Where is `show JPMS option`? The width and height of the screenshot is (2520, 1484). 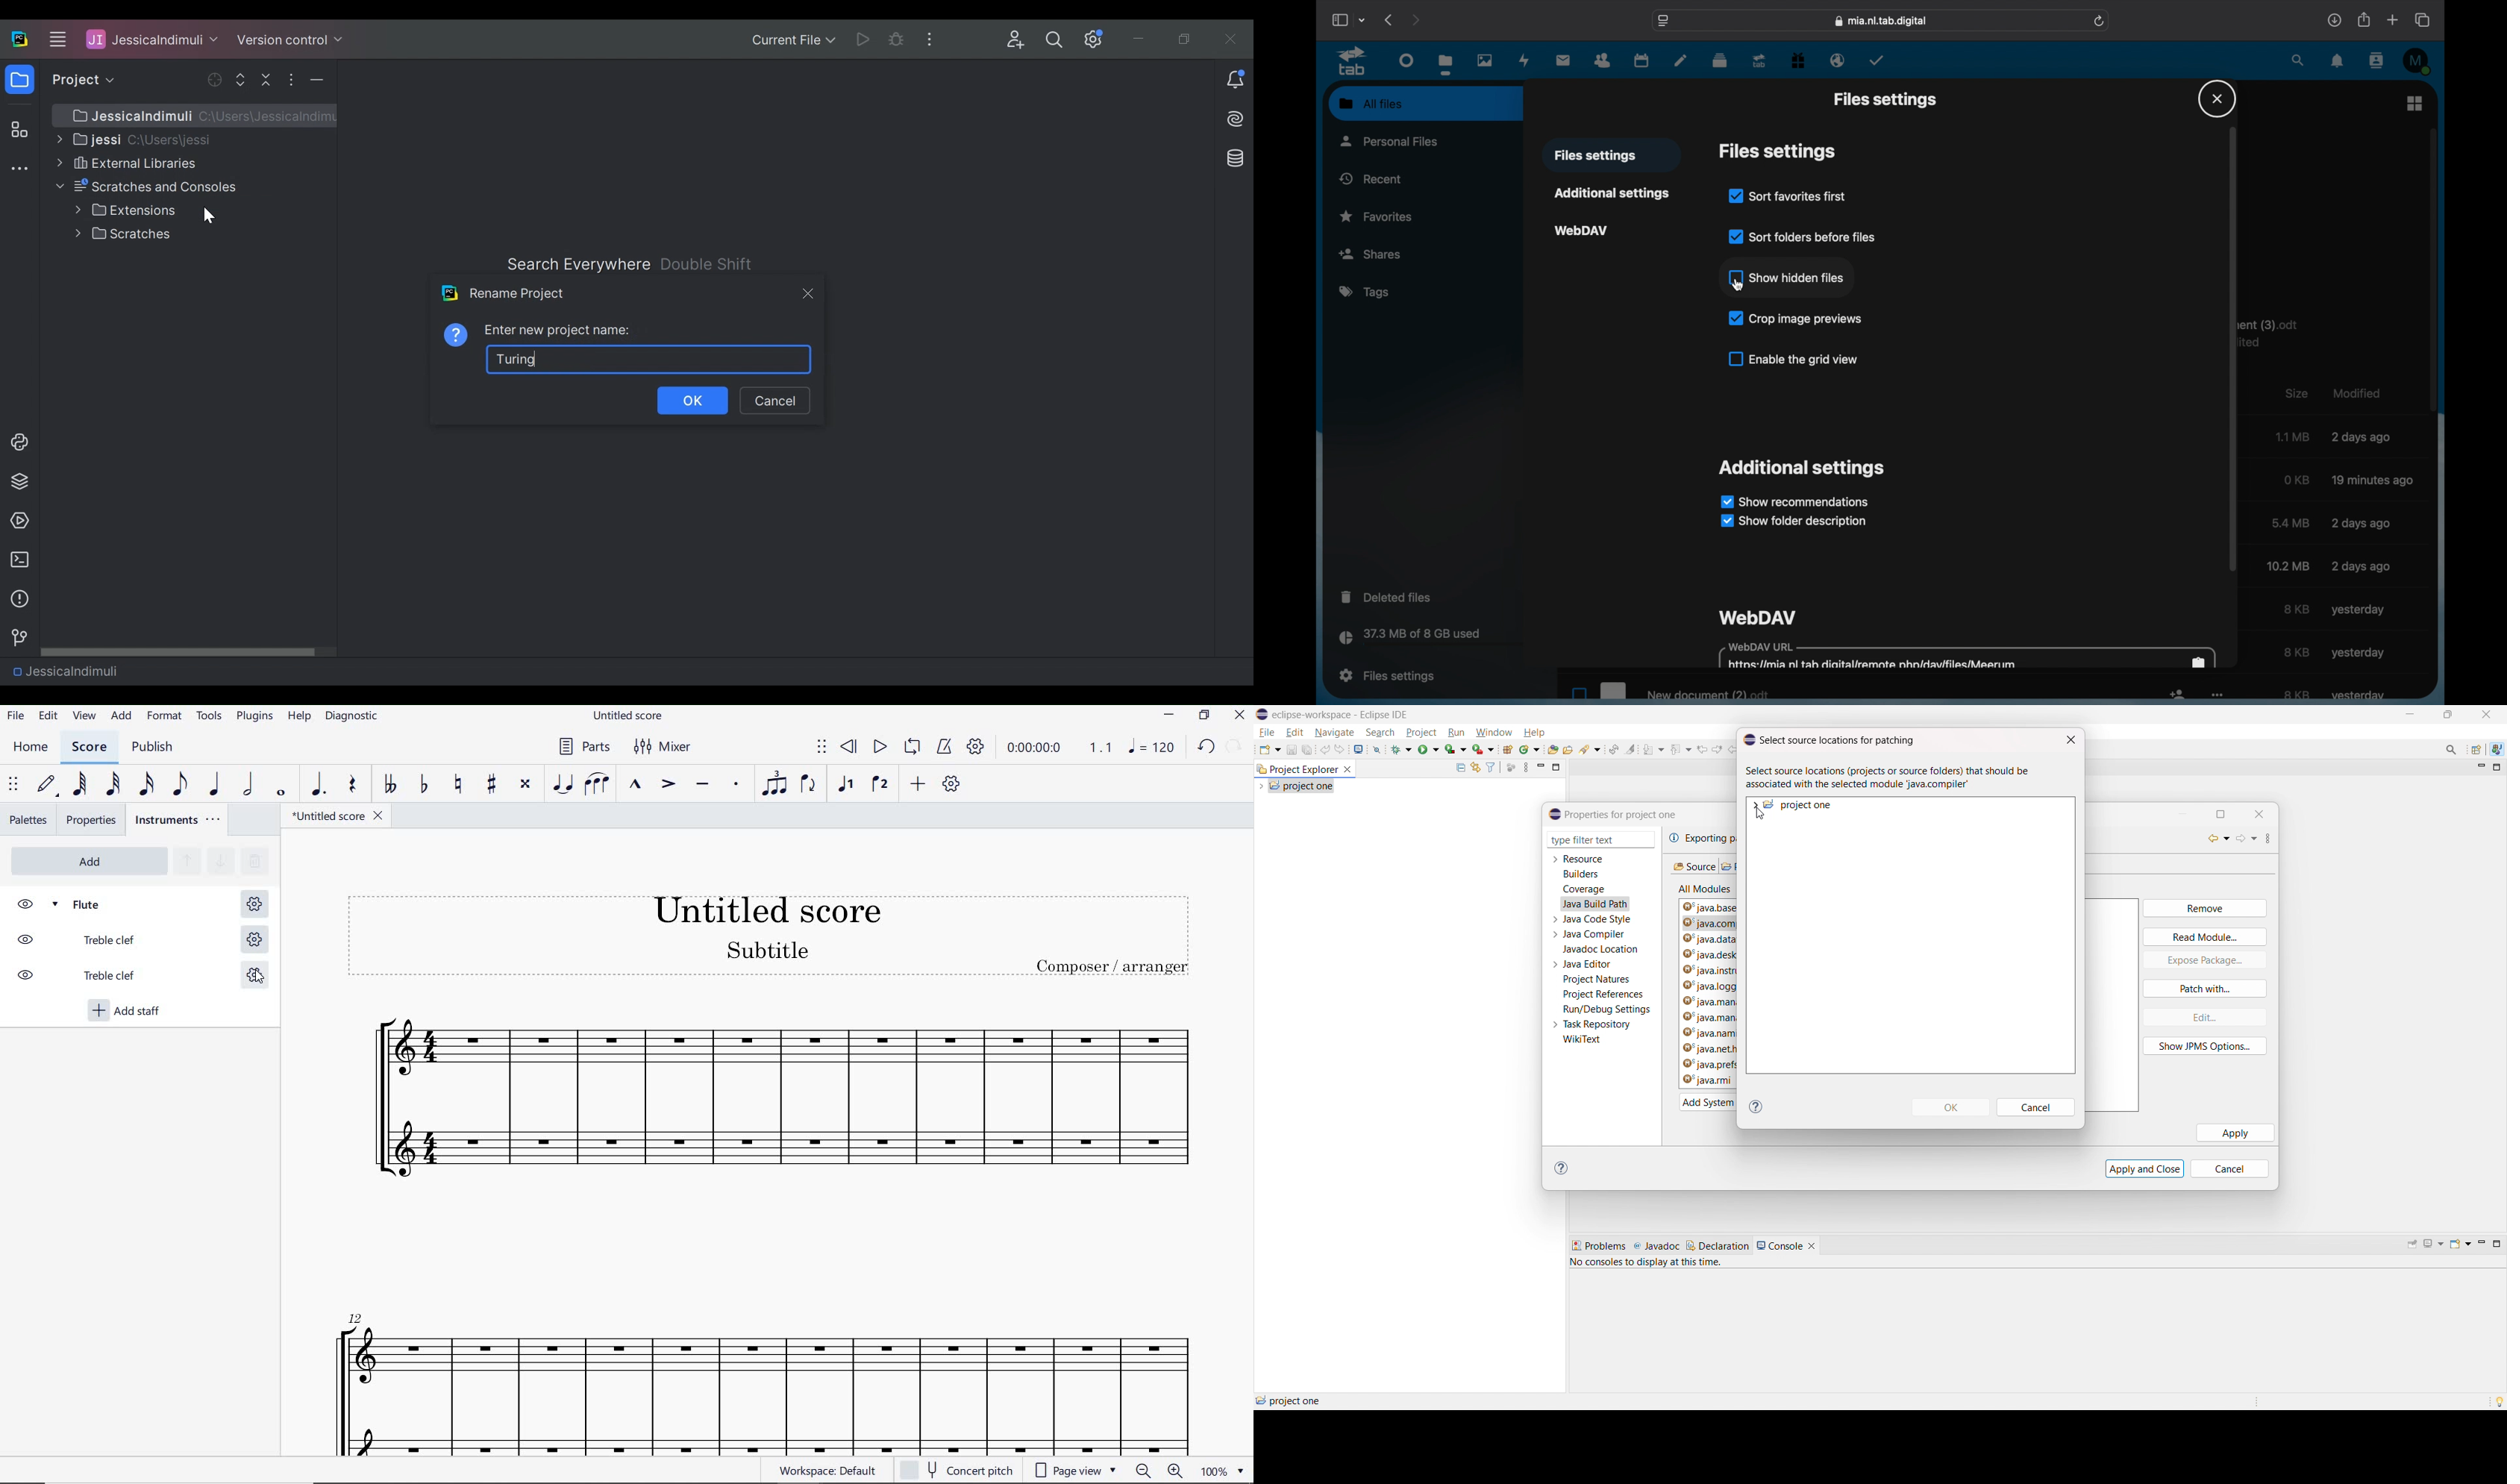
show JPMS option is located at coordinates (2205, 1047).